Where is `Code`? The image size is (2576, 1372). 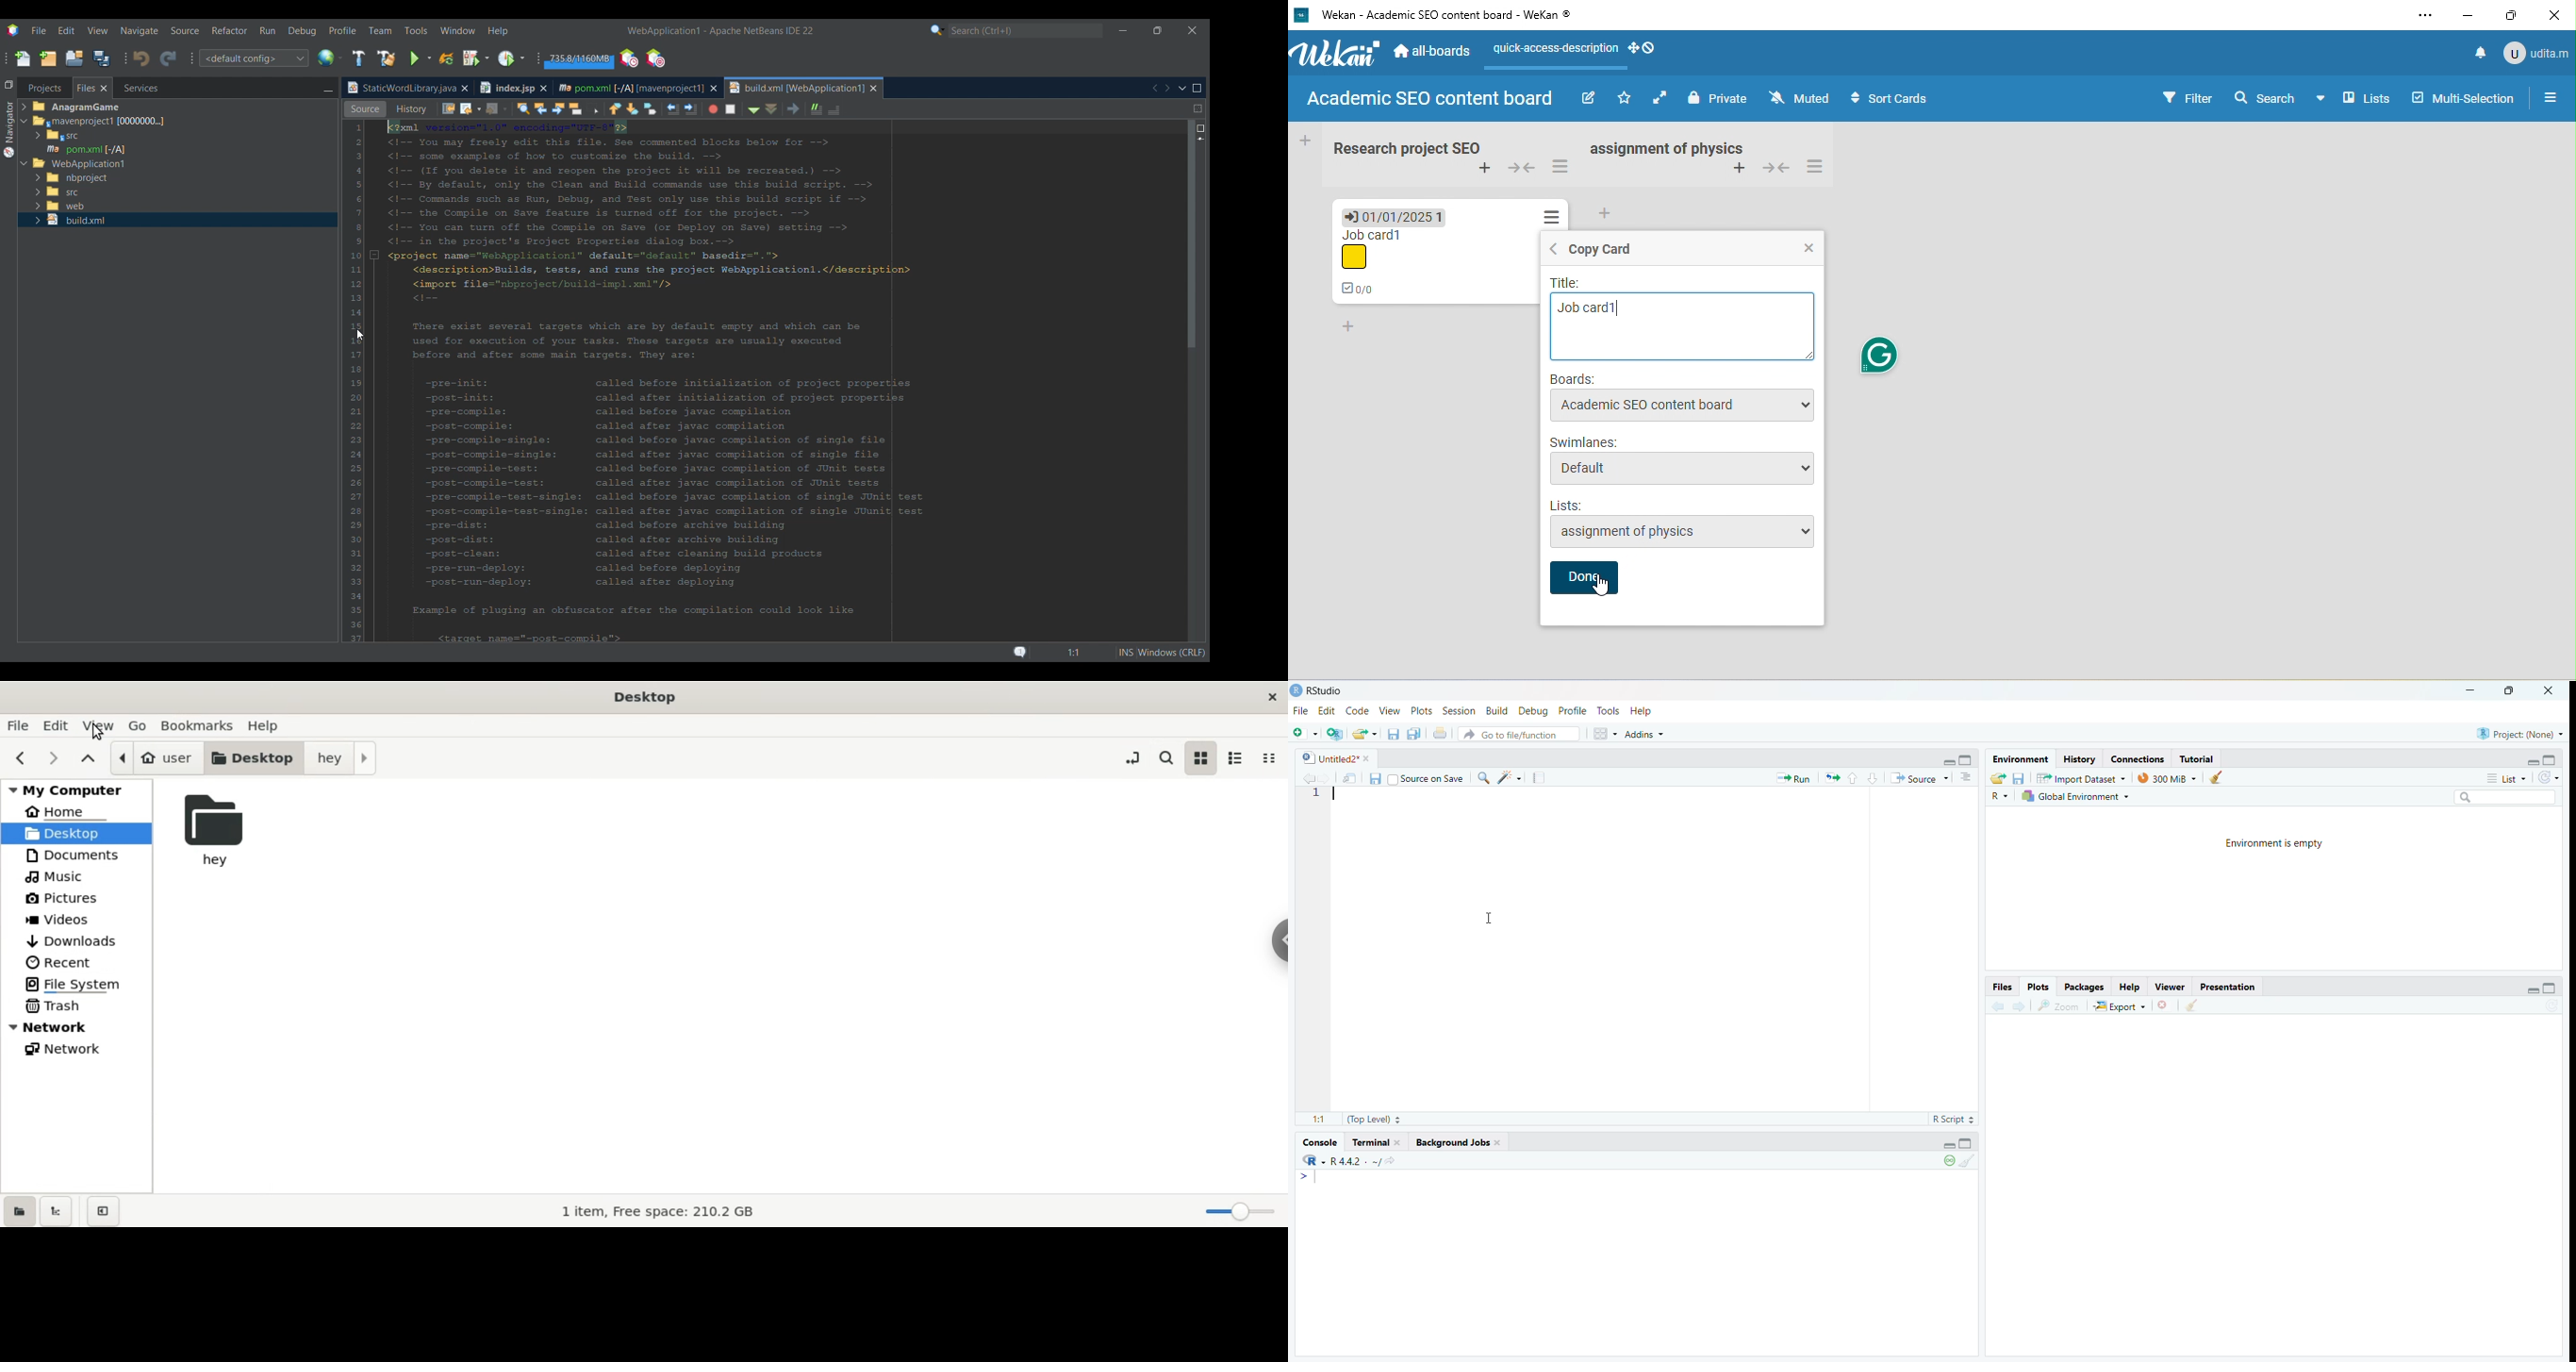
Code is located at coordinates (1357, 711).